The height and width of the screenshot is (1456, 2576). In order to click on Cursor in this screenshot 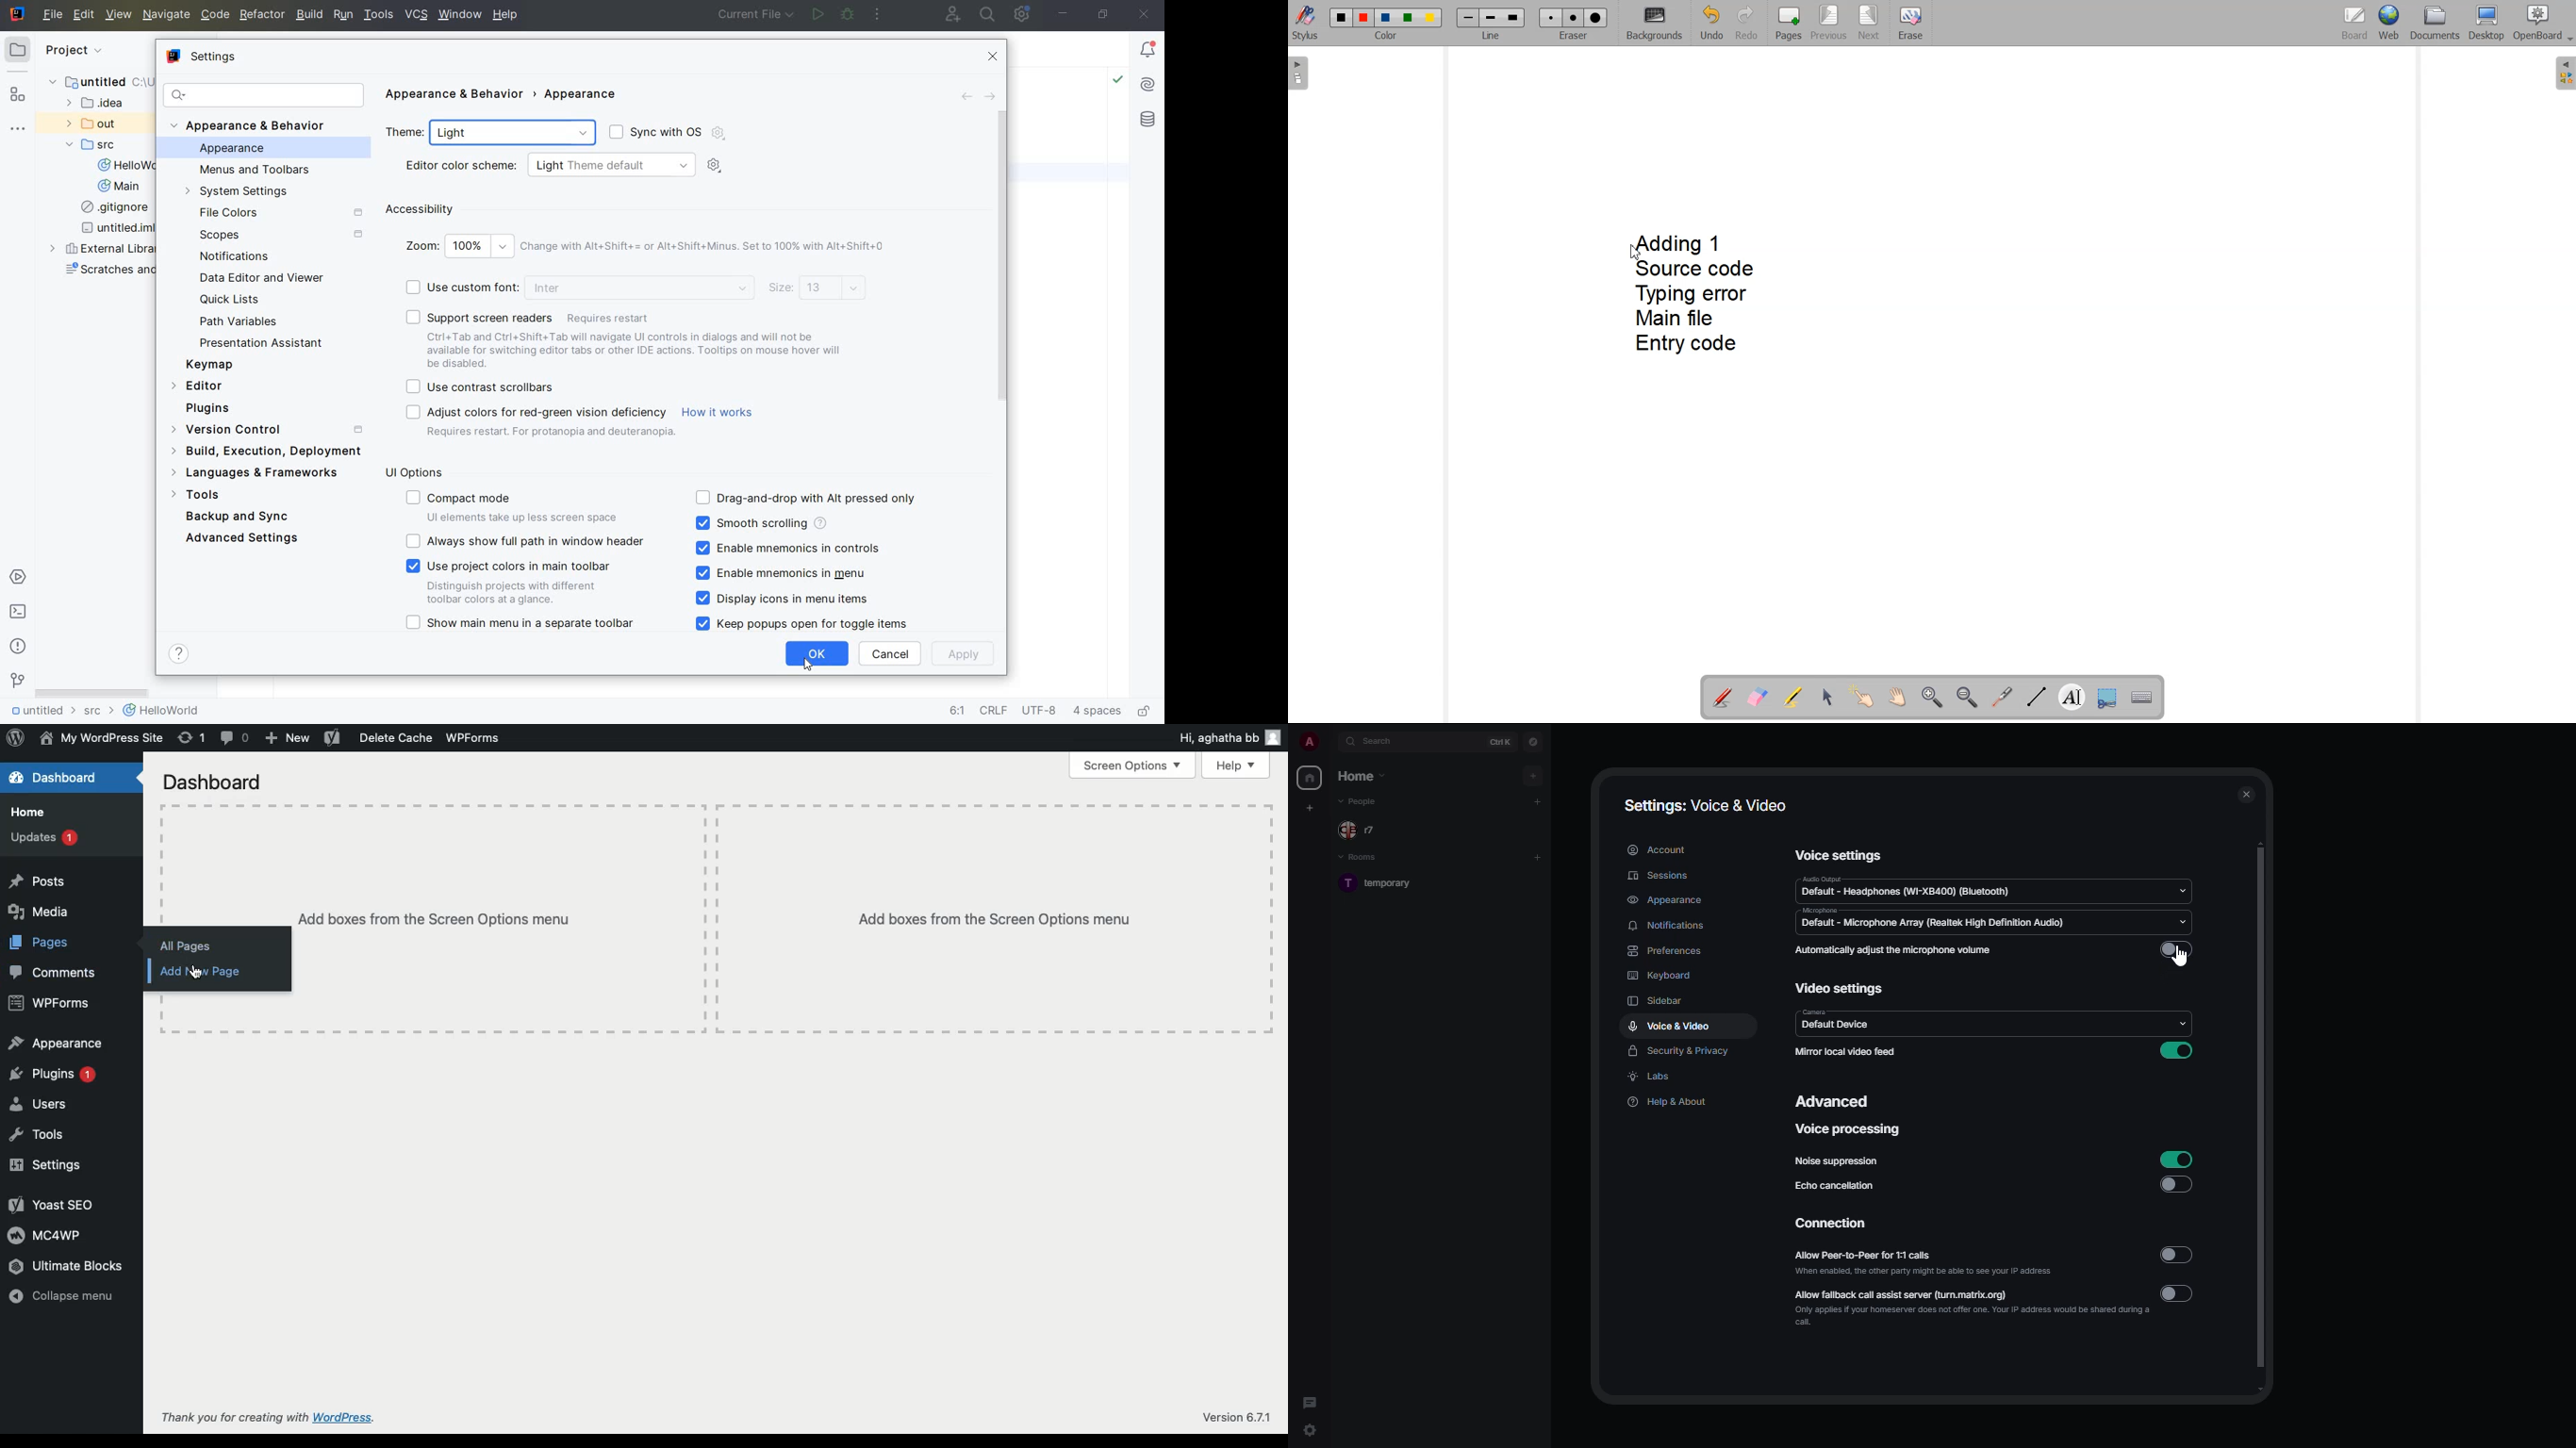, I will do `click(1637, 252)`.